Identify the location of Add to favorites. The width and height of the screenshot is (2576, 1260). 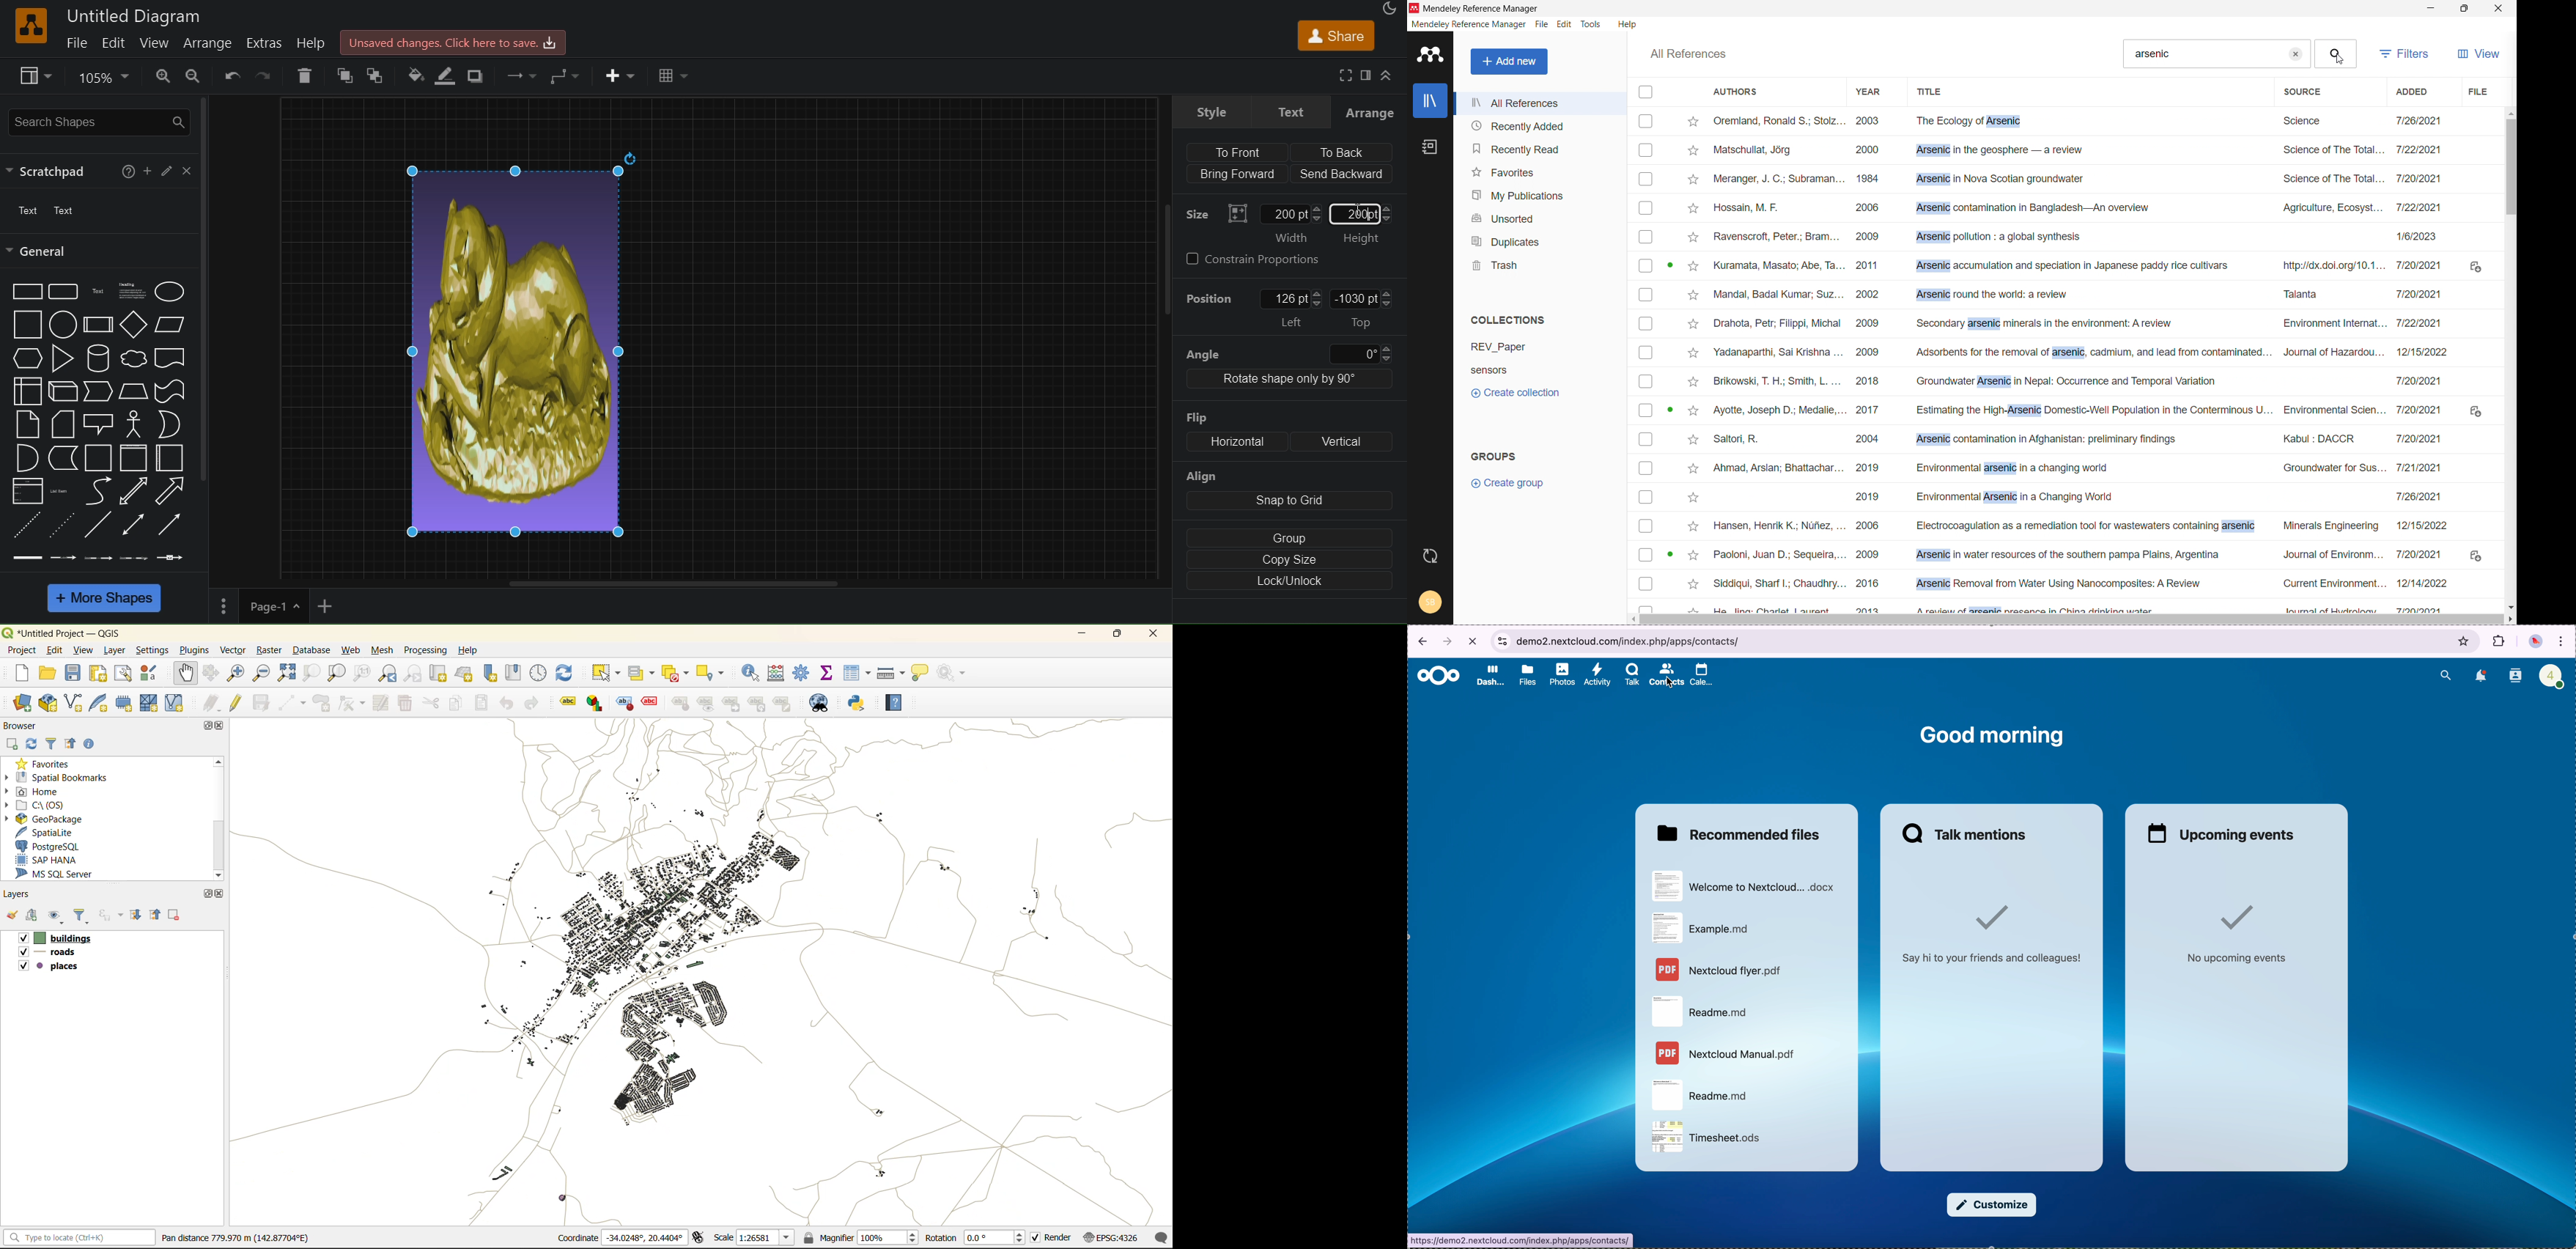
(1692, 555).